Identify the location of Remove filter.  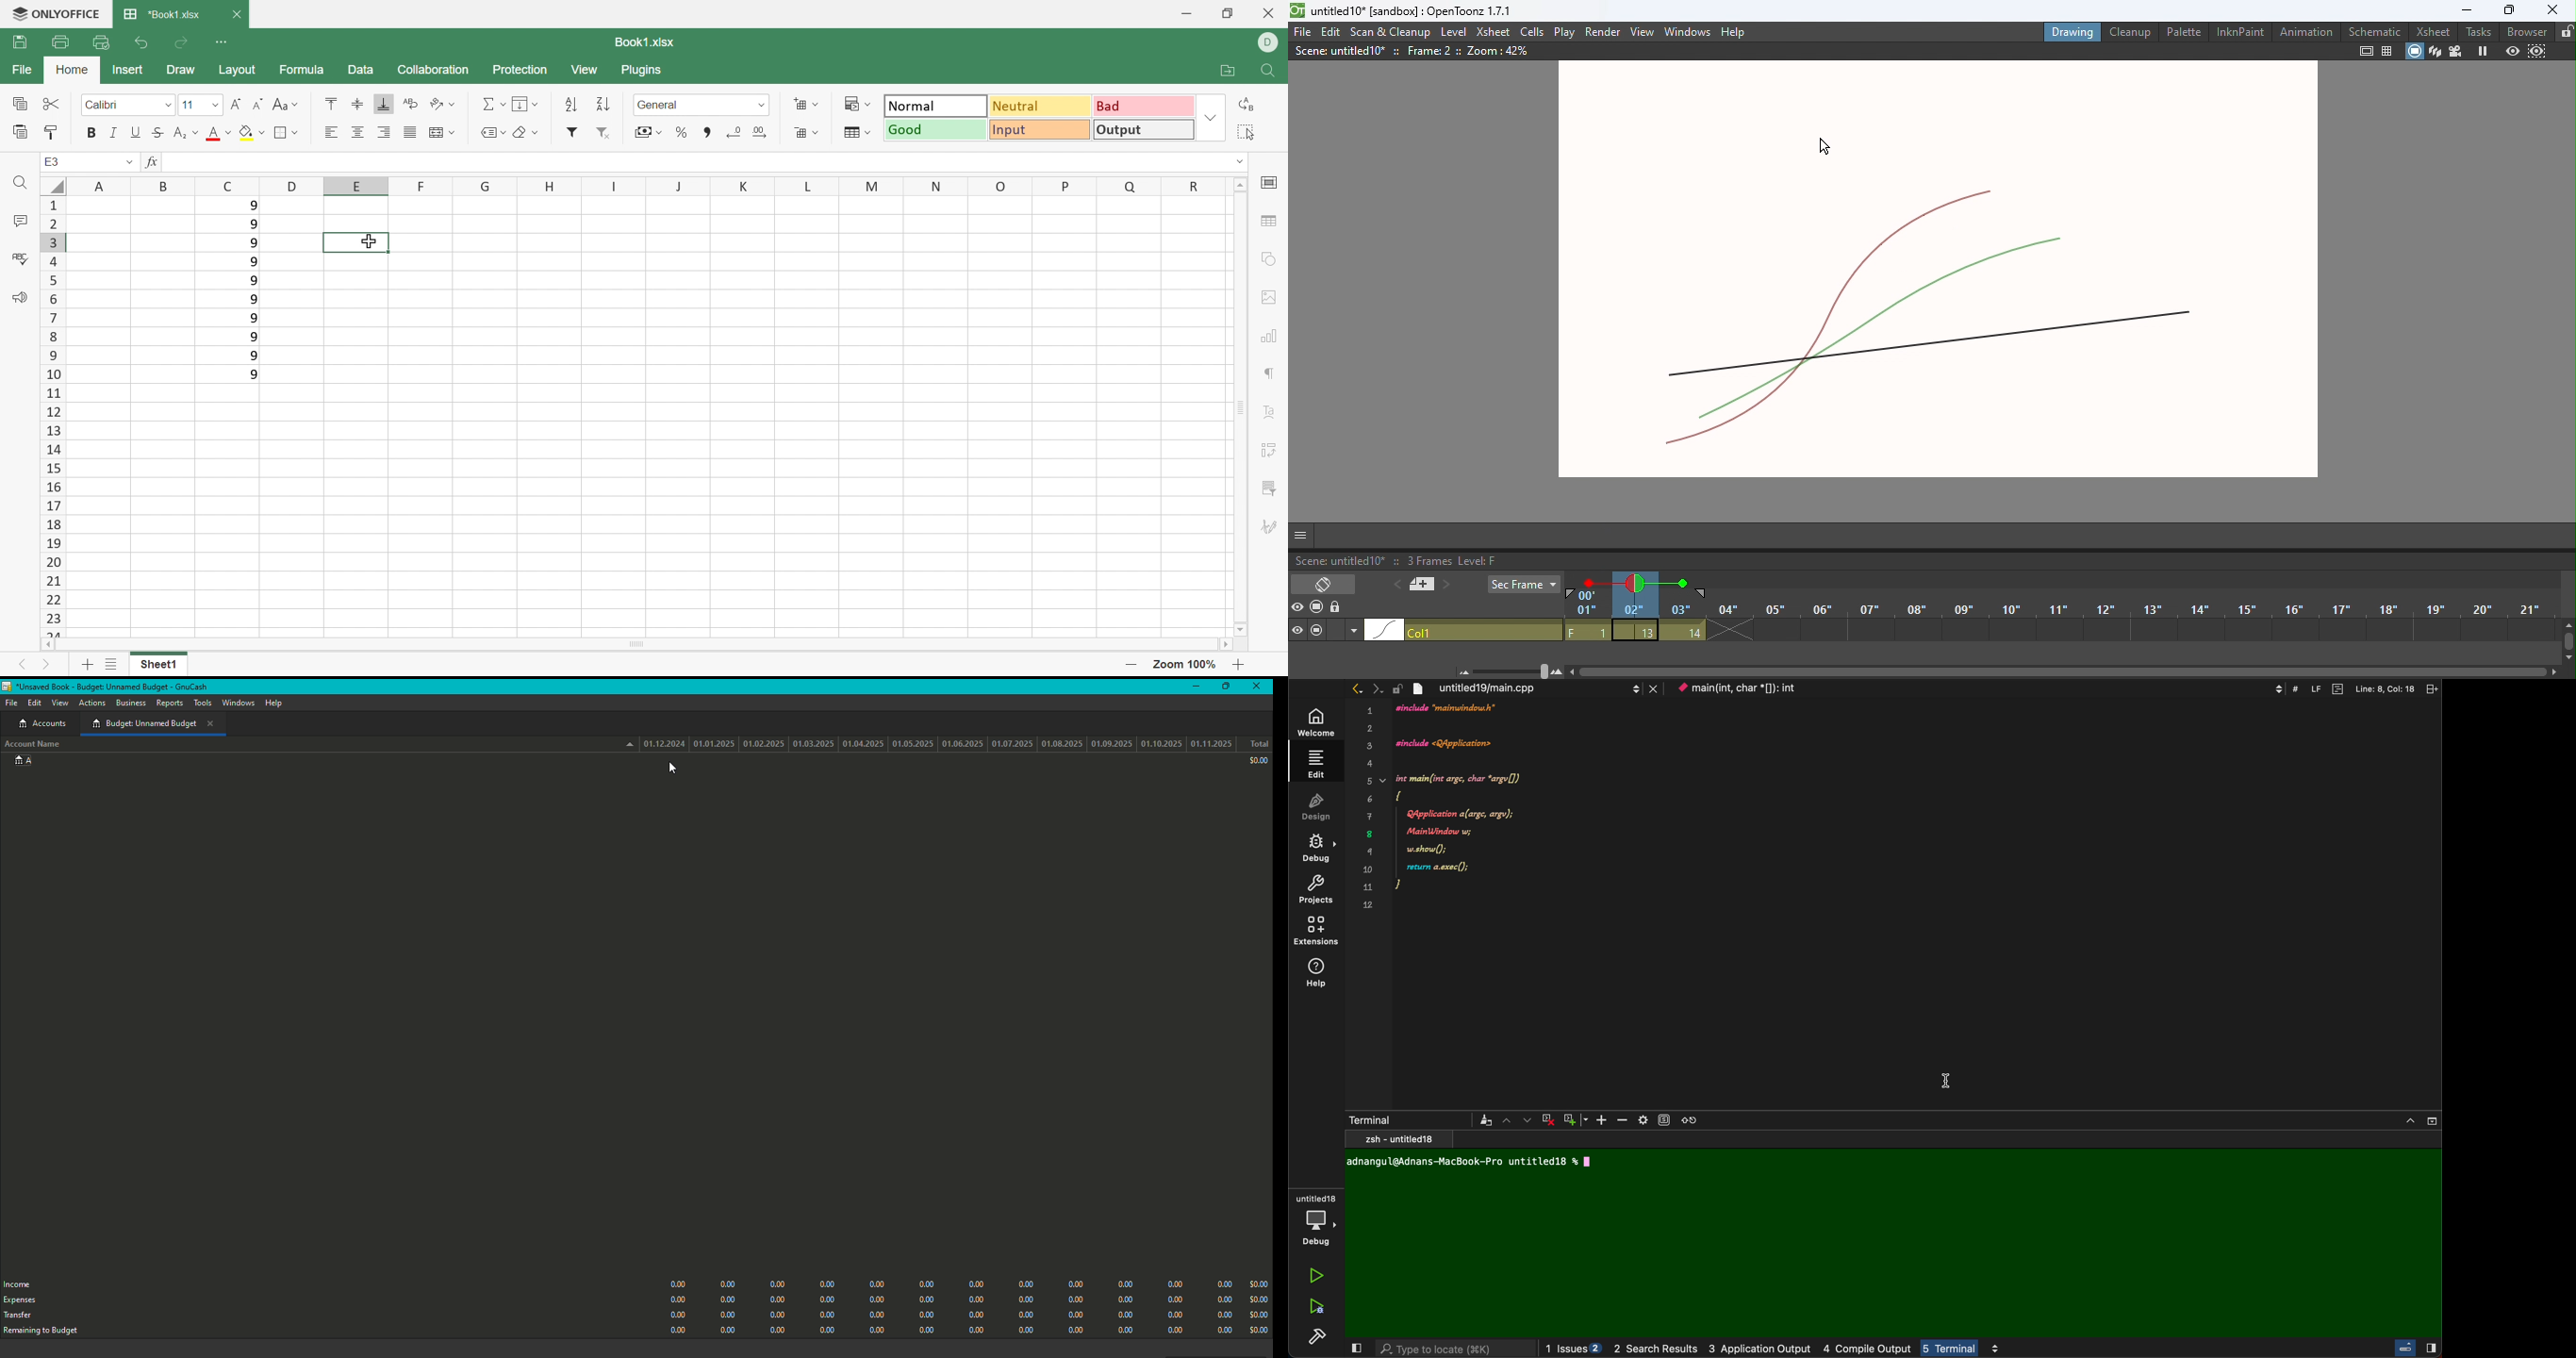
(602, 132).